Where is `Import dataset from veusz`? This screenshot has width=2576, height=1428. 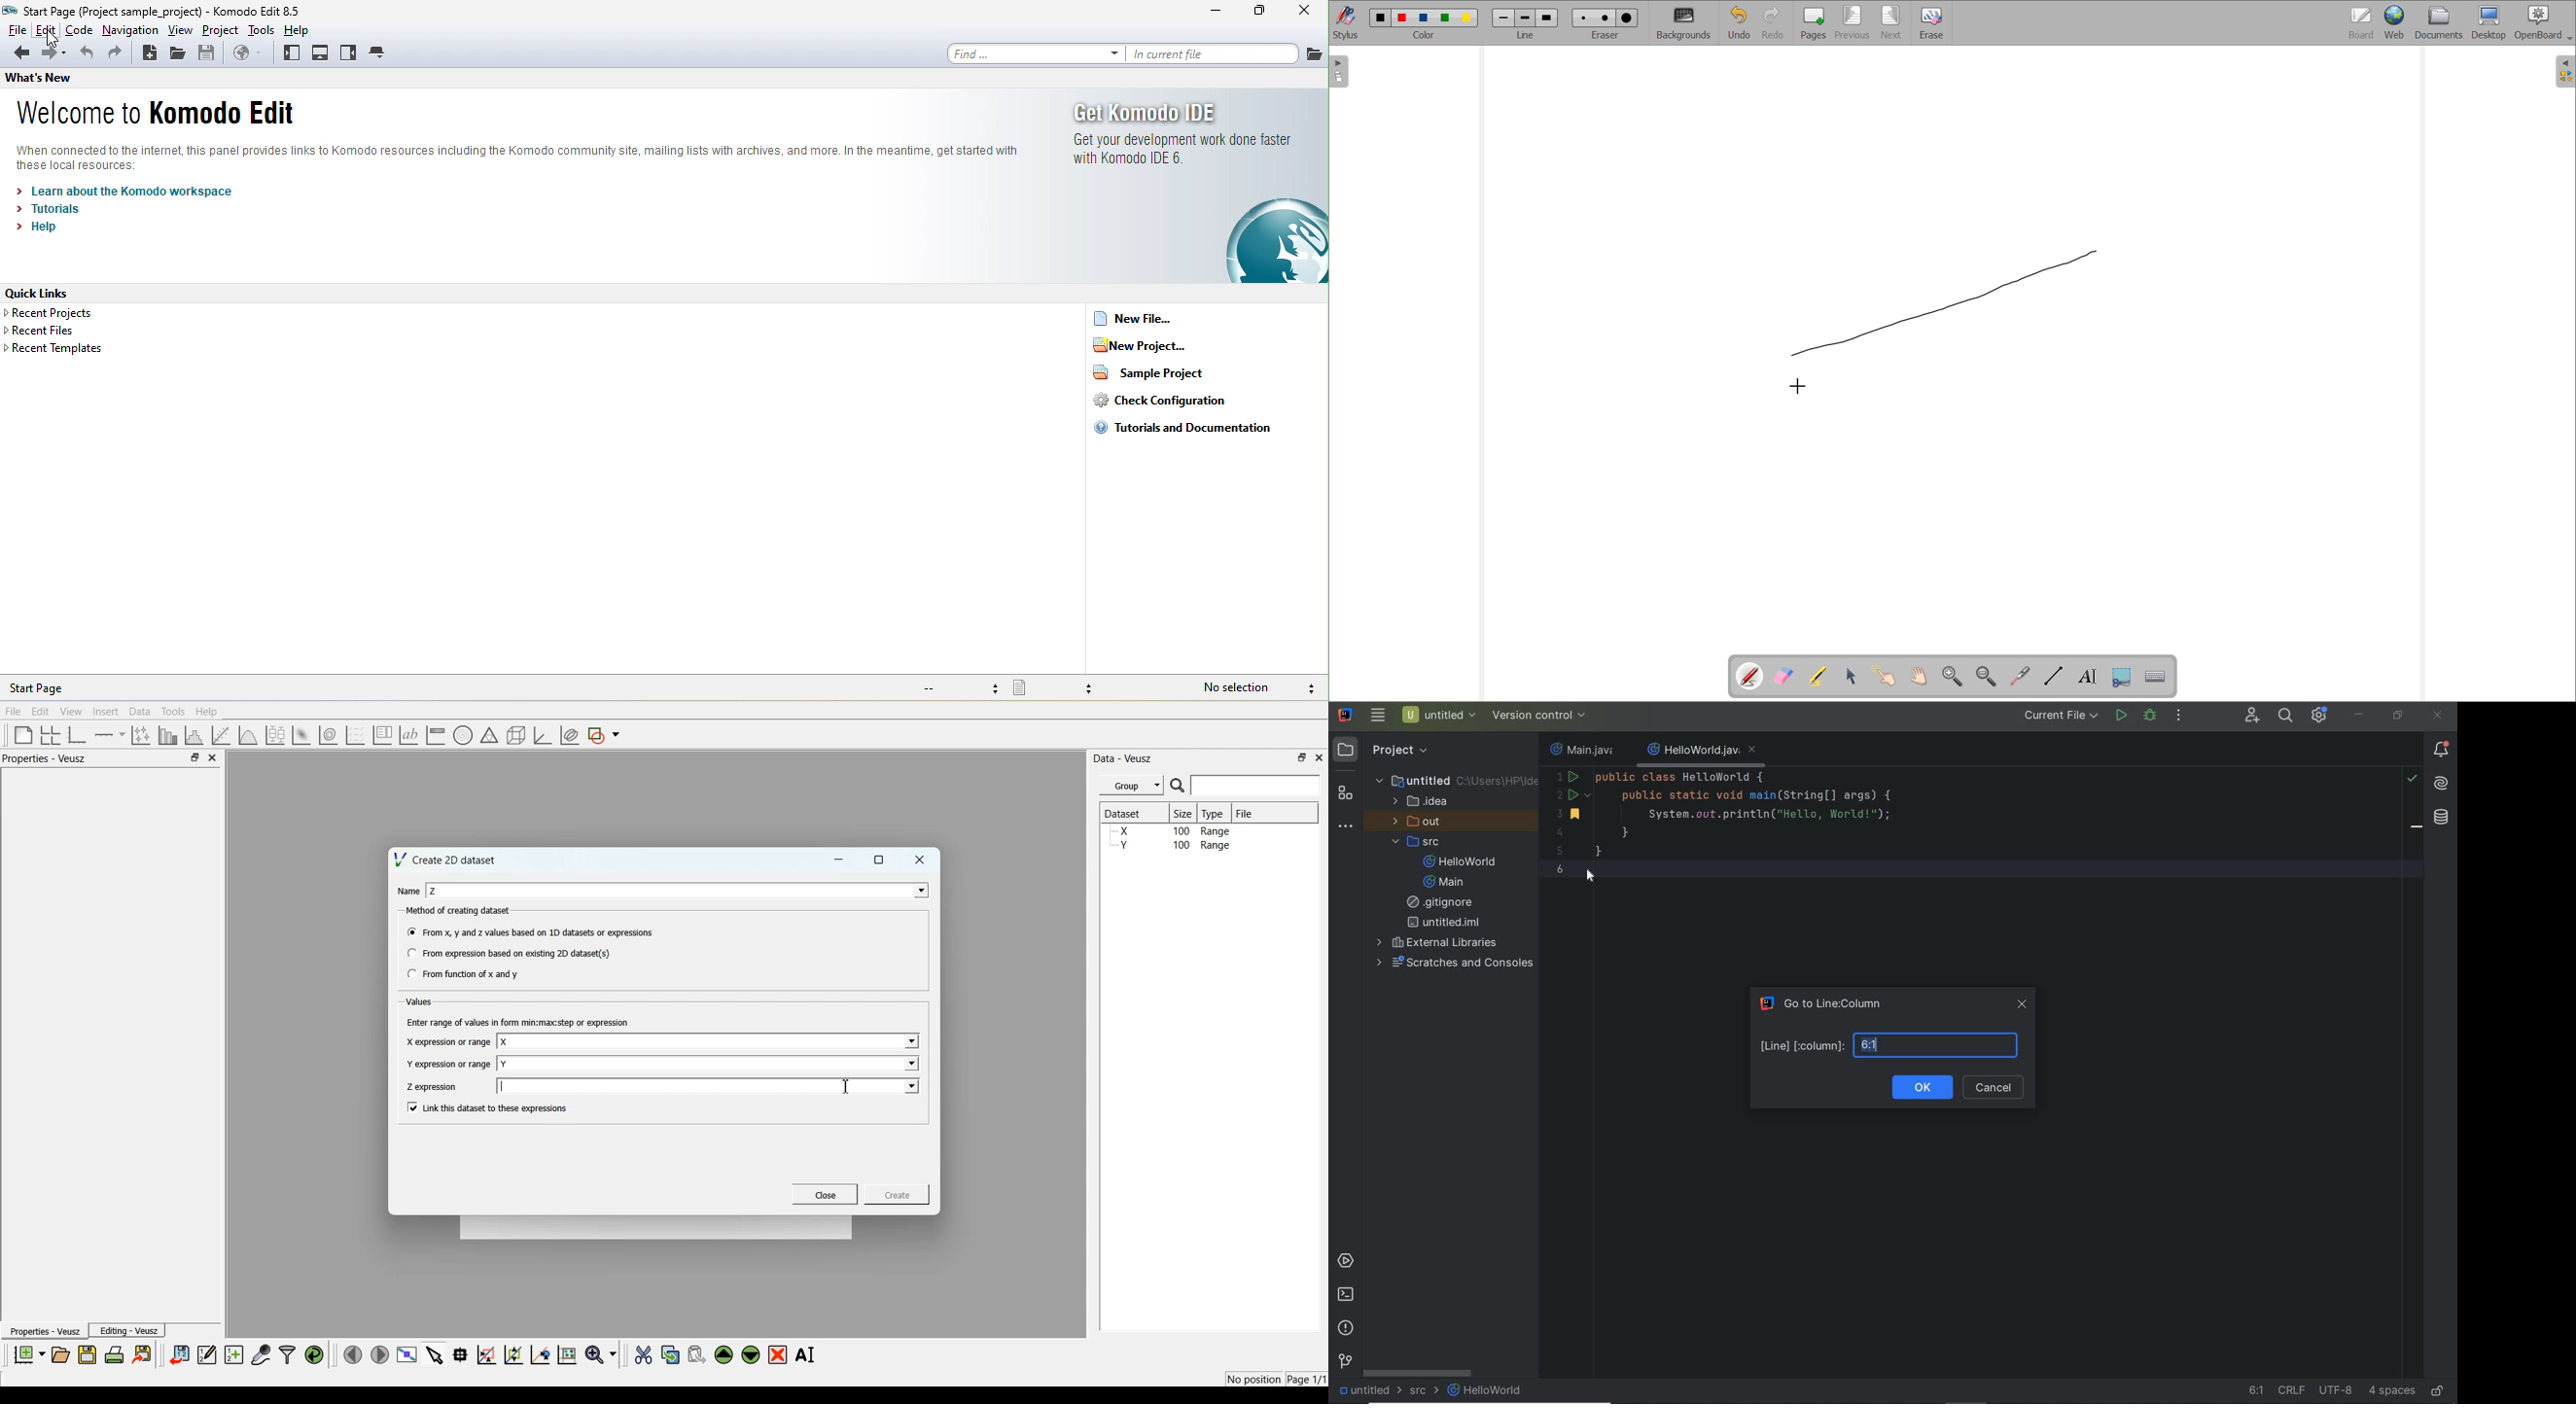
Import dataset from veusz is located at coordinates (179, 1354).